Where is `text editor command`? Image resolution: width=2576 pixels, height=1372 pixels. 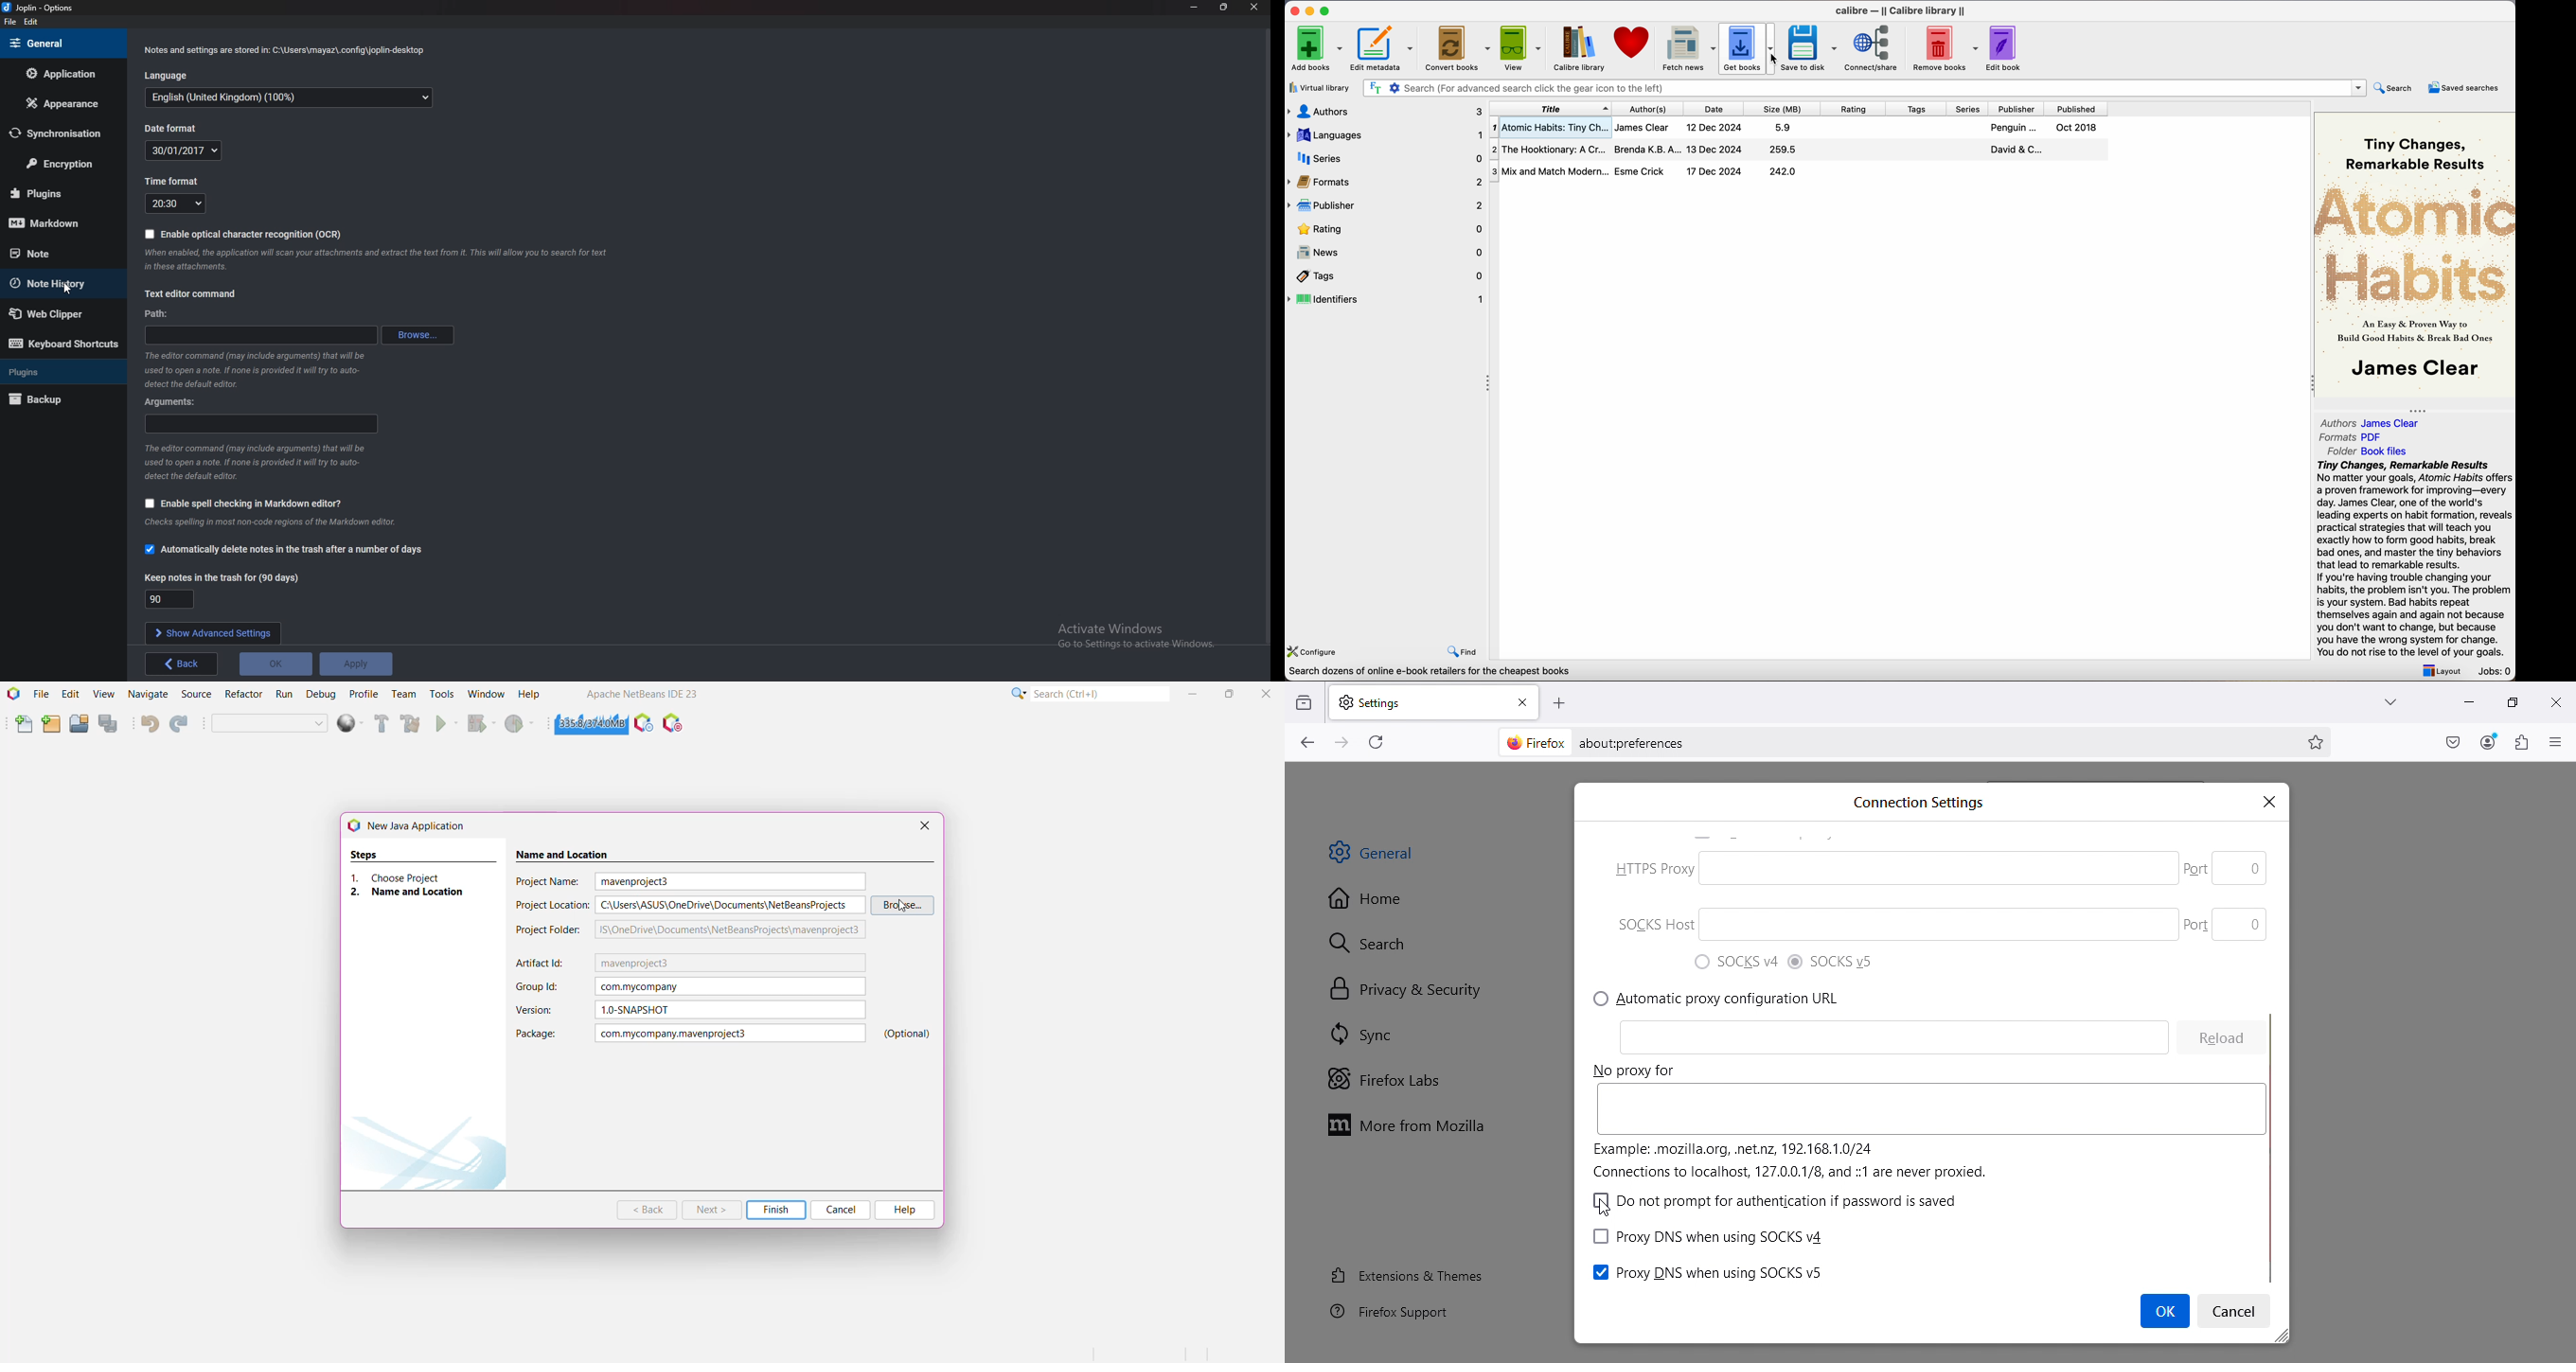 text editor command is located at coordinates (192, 294).